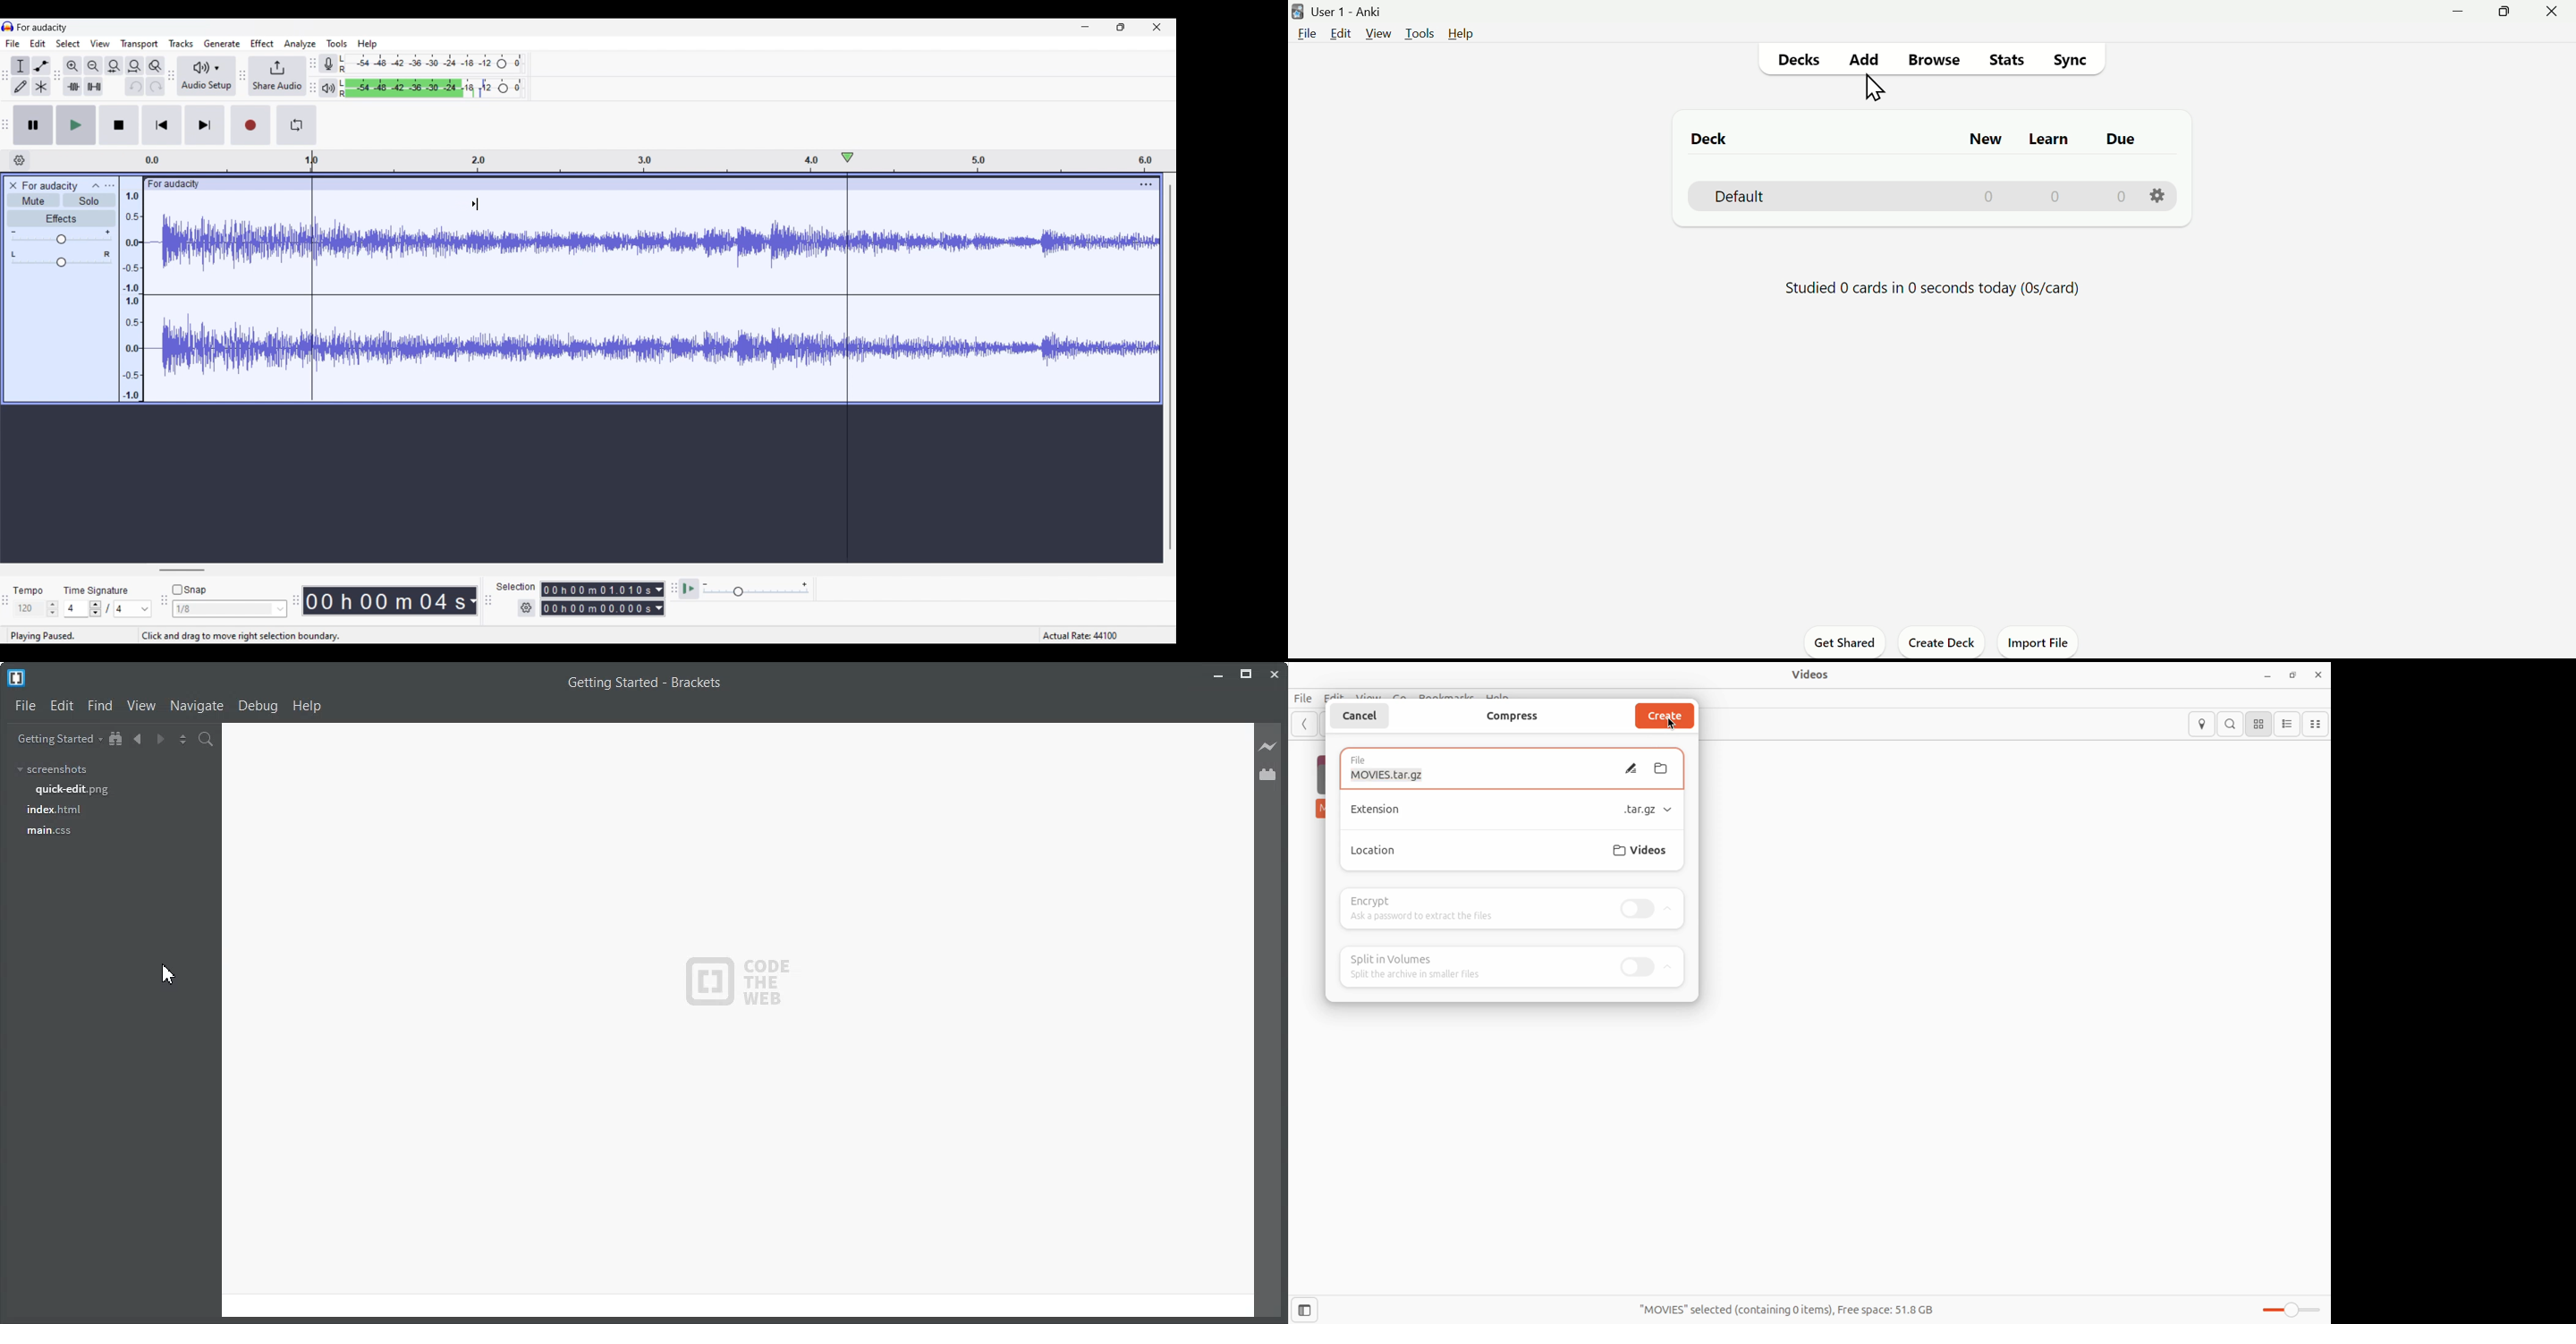  Describe the element at coordinates (2047, 140) in the screenshot. I see `Learn` at that location.